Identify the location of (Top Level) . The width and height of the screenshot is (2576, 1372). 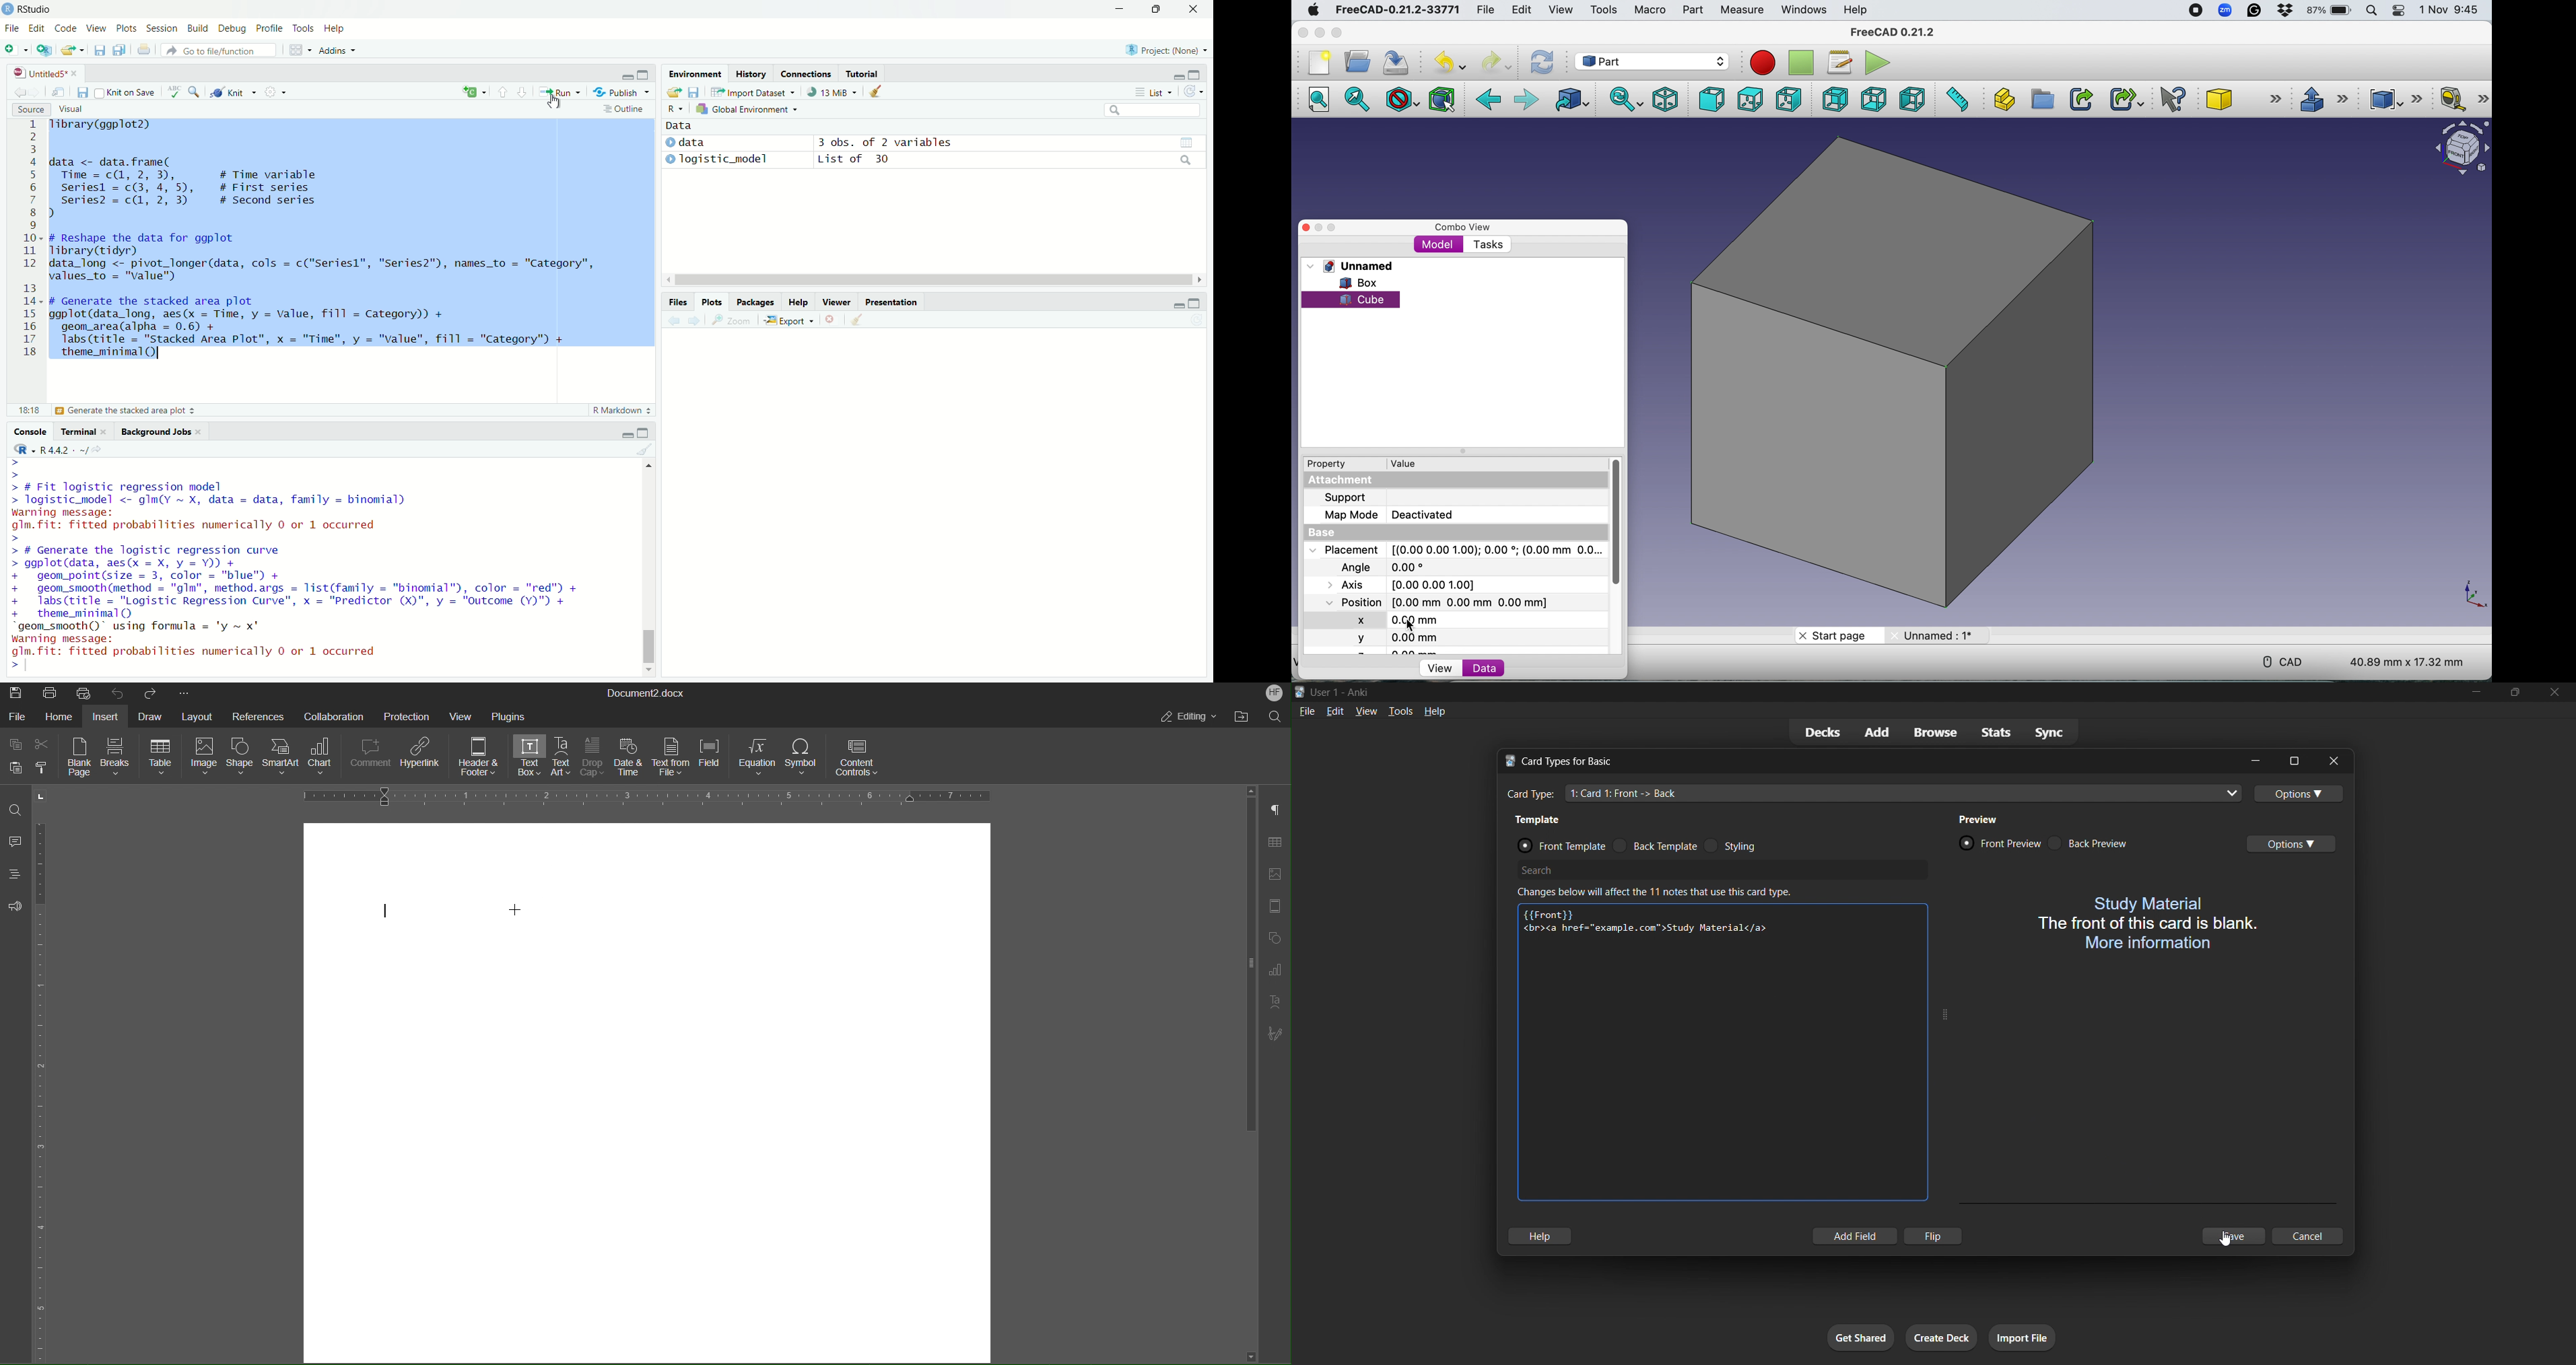
(128, 413).